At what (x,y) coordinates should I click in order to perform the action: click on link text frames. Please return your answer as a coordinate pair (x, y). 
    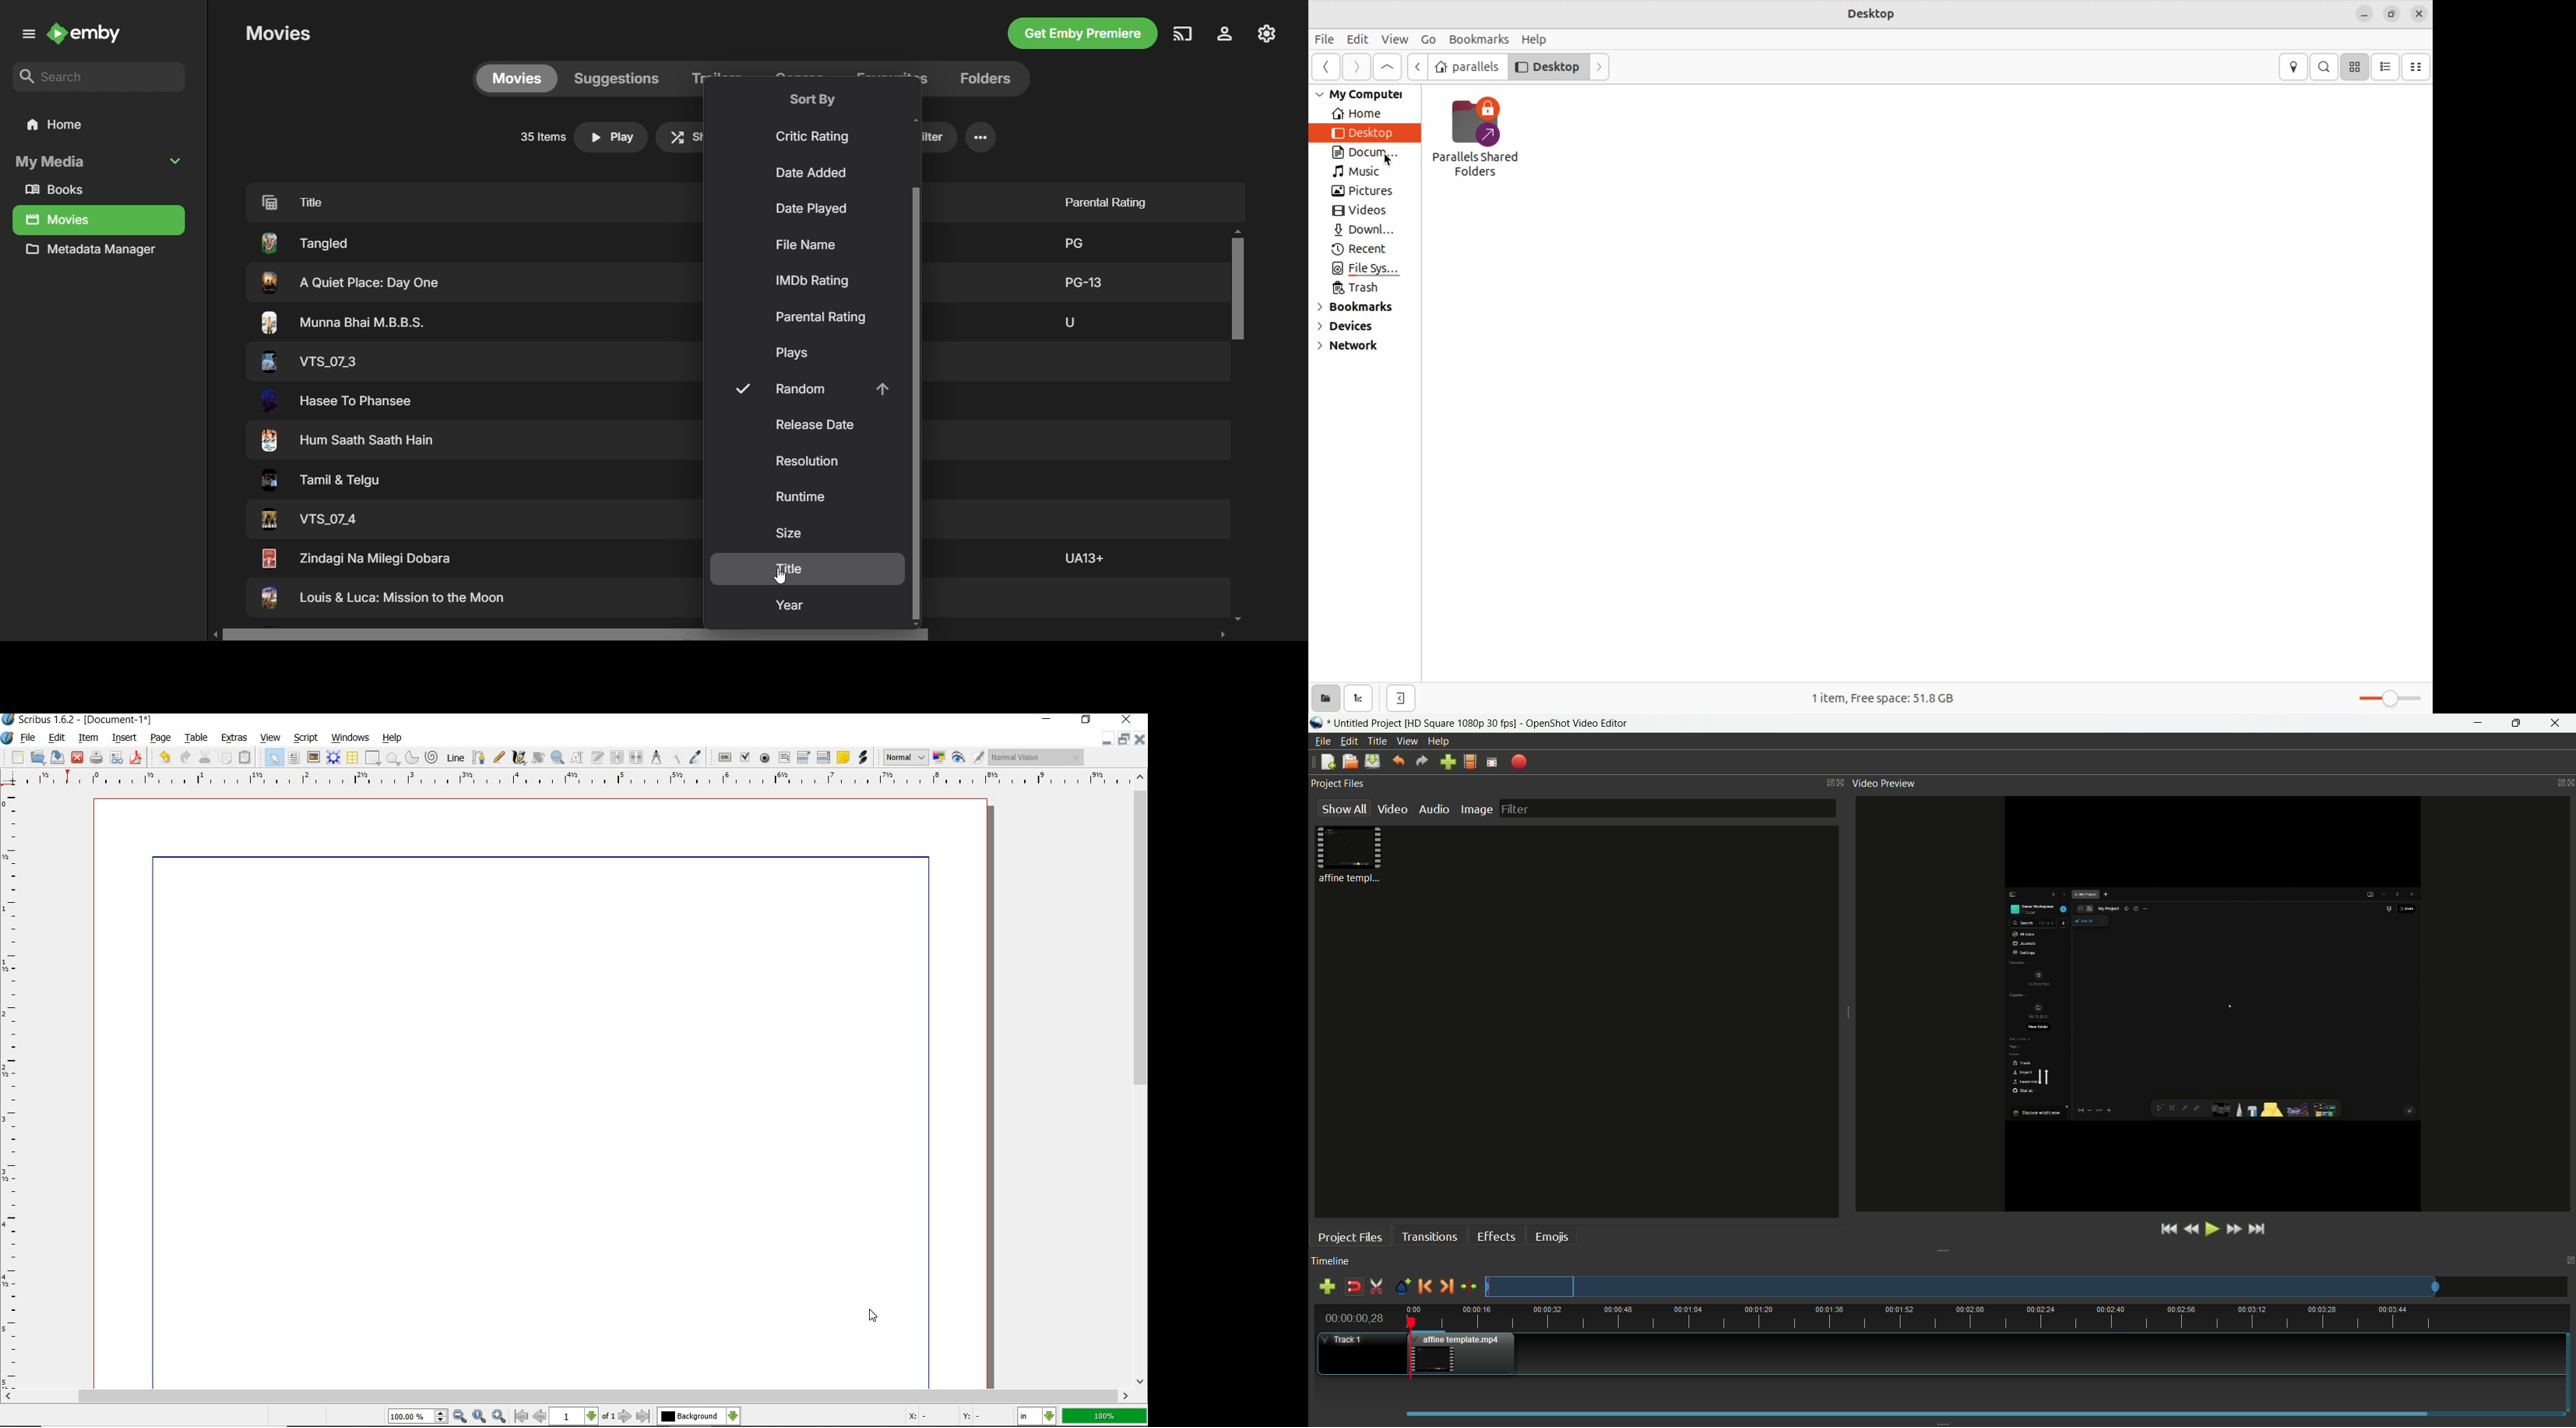
    Looking at the image, I should click on (617, 758).